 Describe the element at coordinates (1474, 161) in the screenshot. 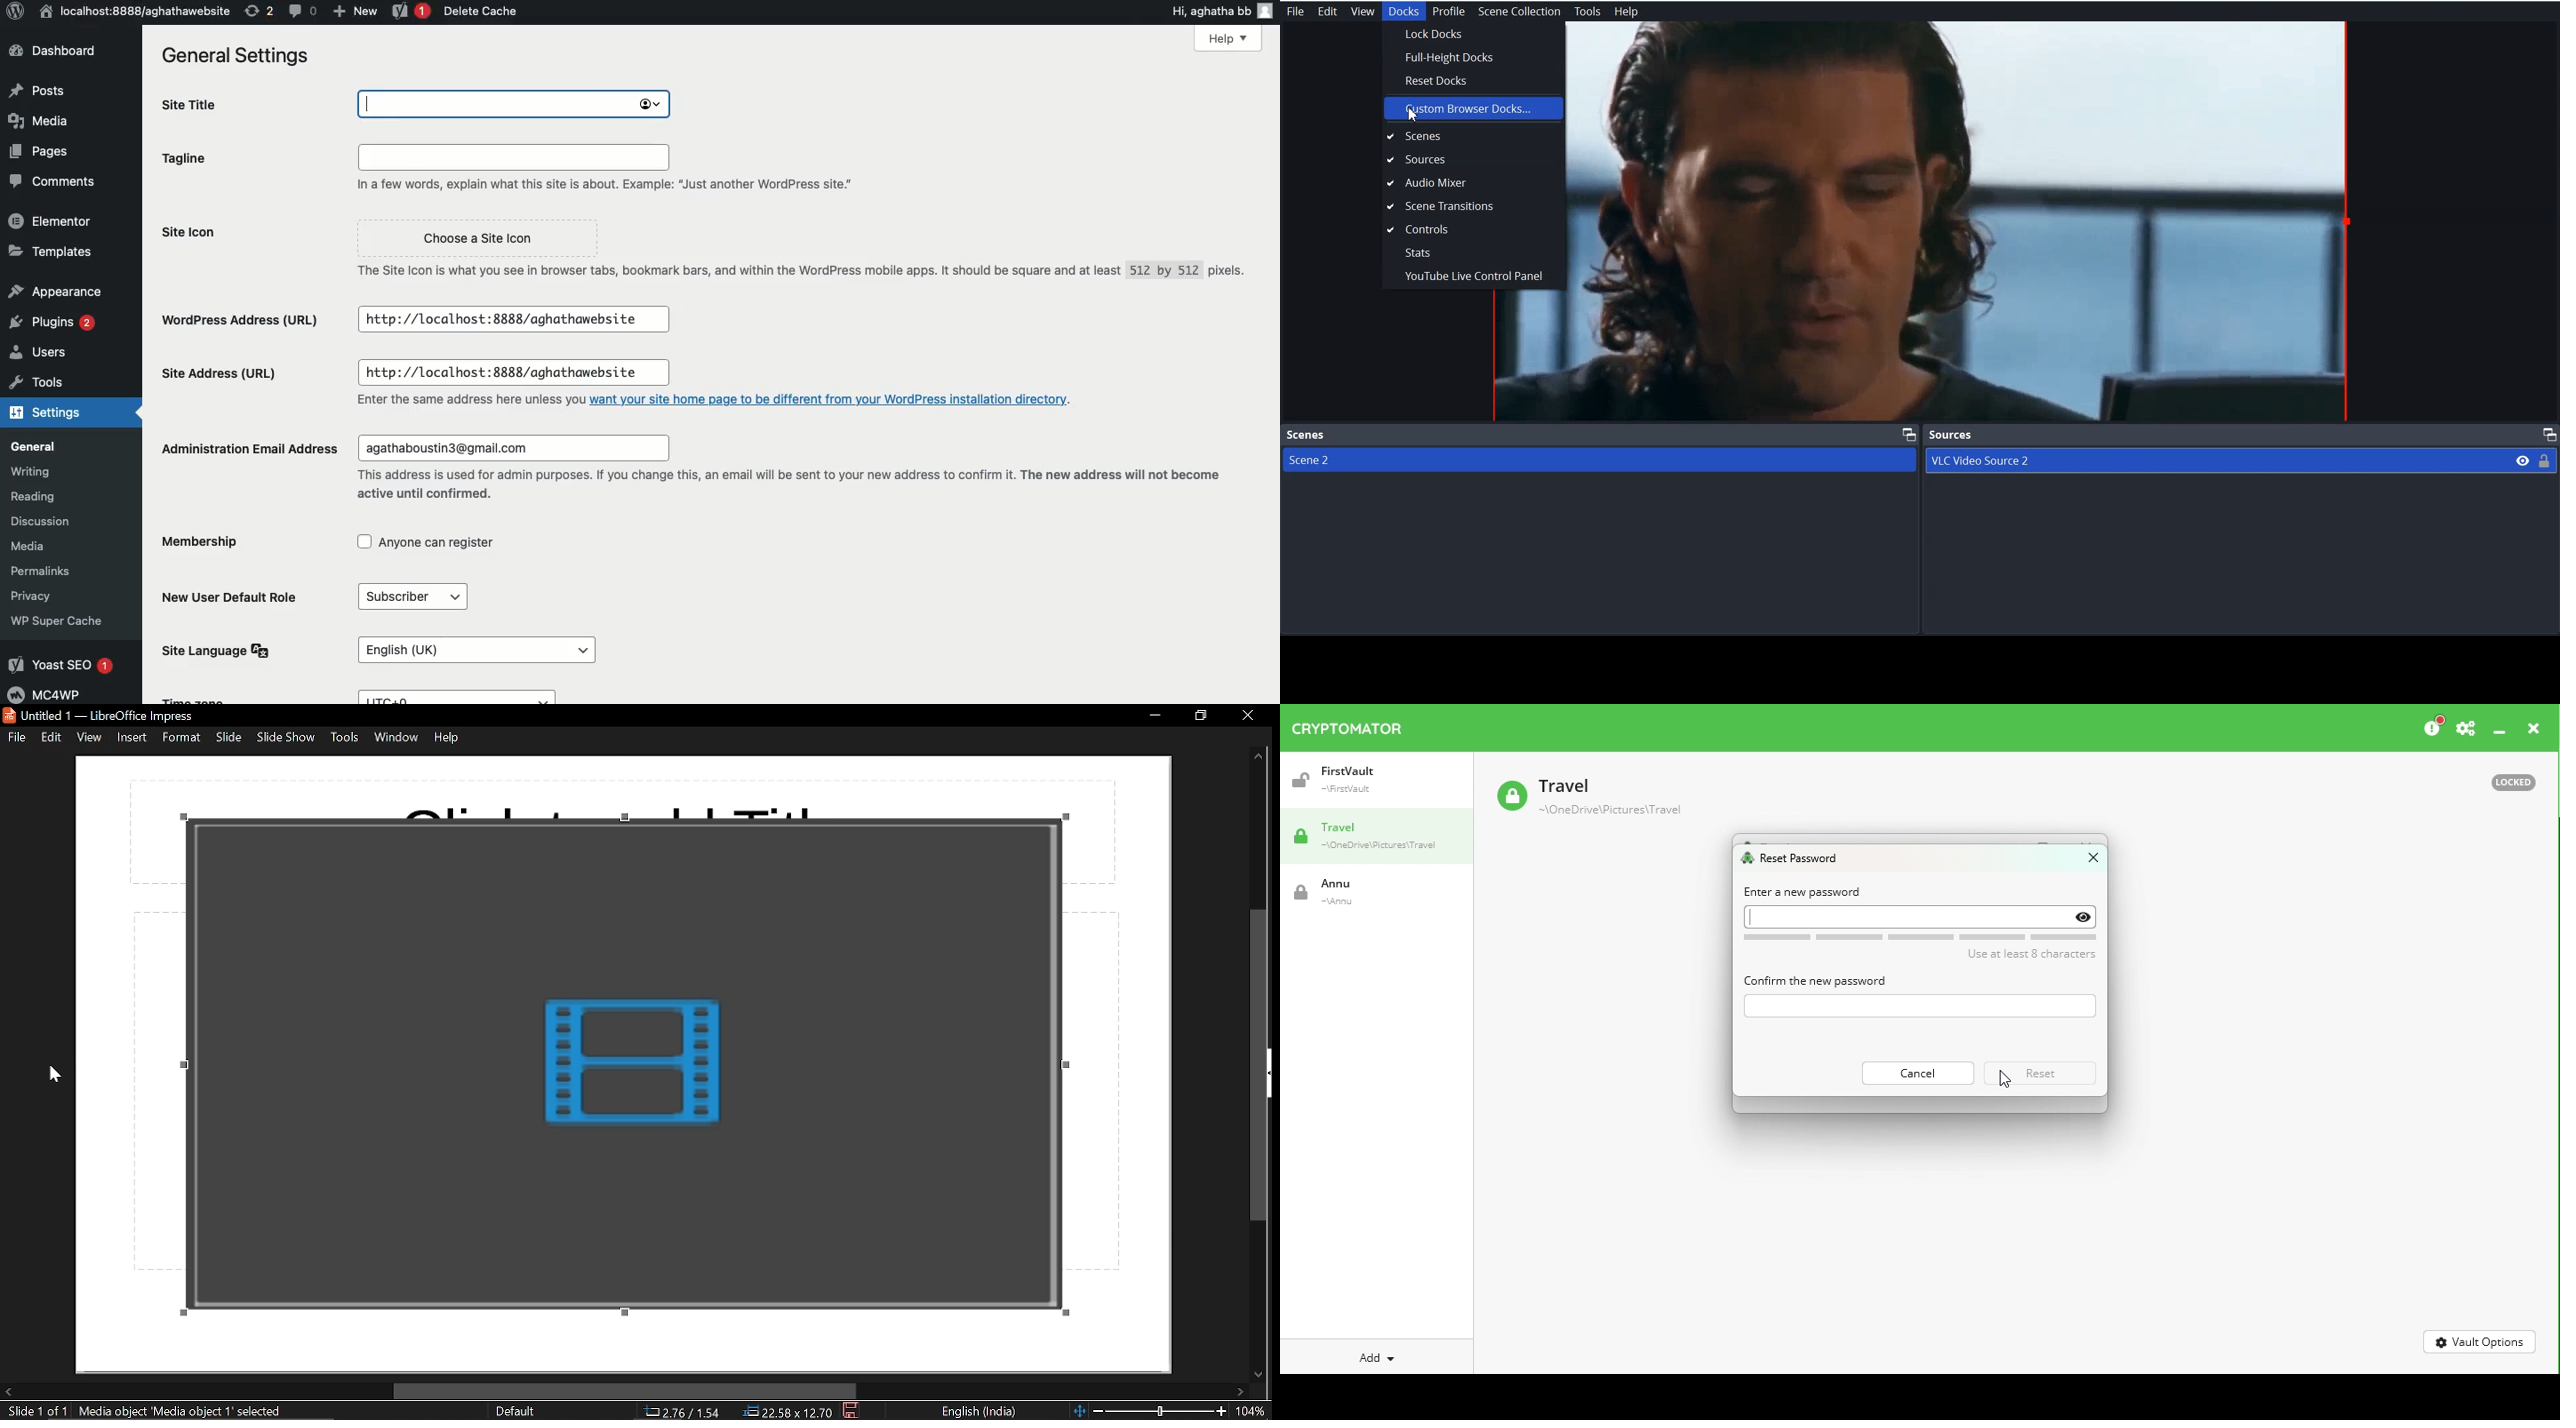

I see `Sources` at that location.